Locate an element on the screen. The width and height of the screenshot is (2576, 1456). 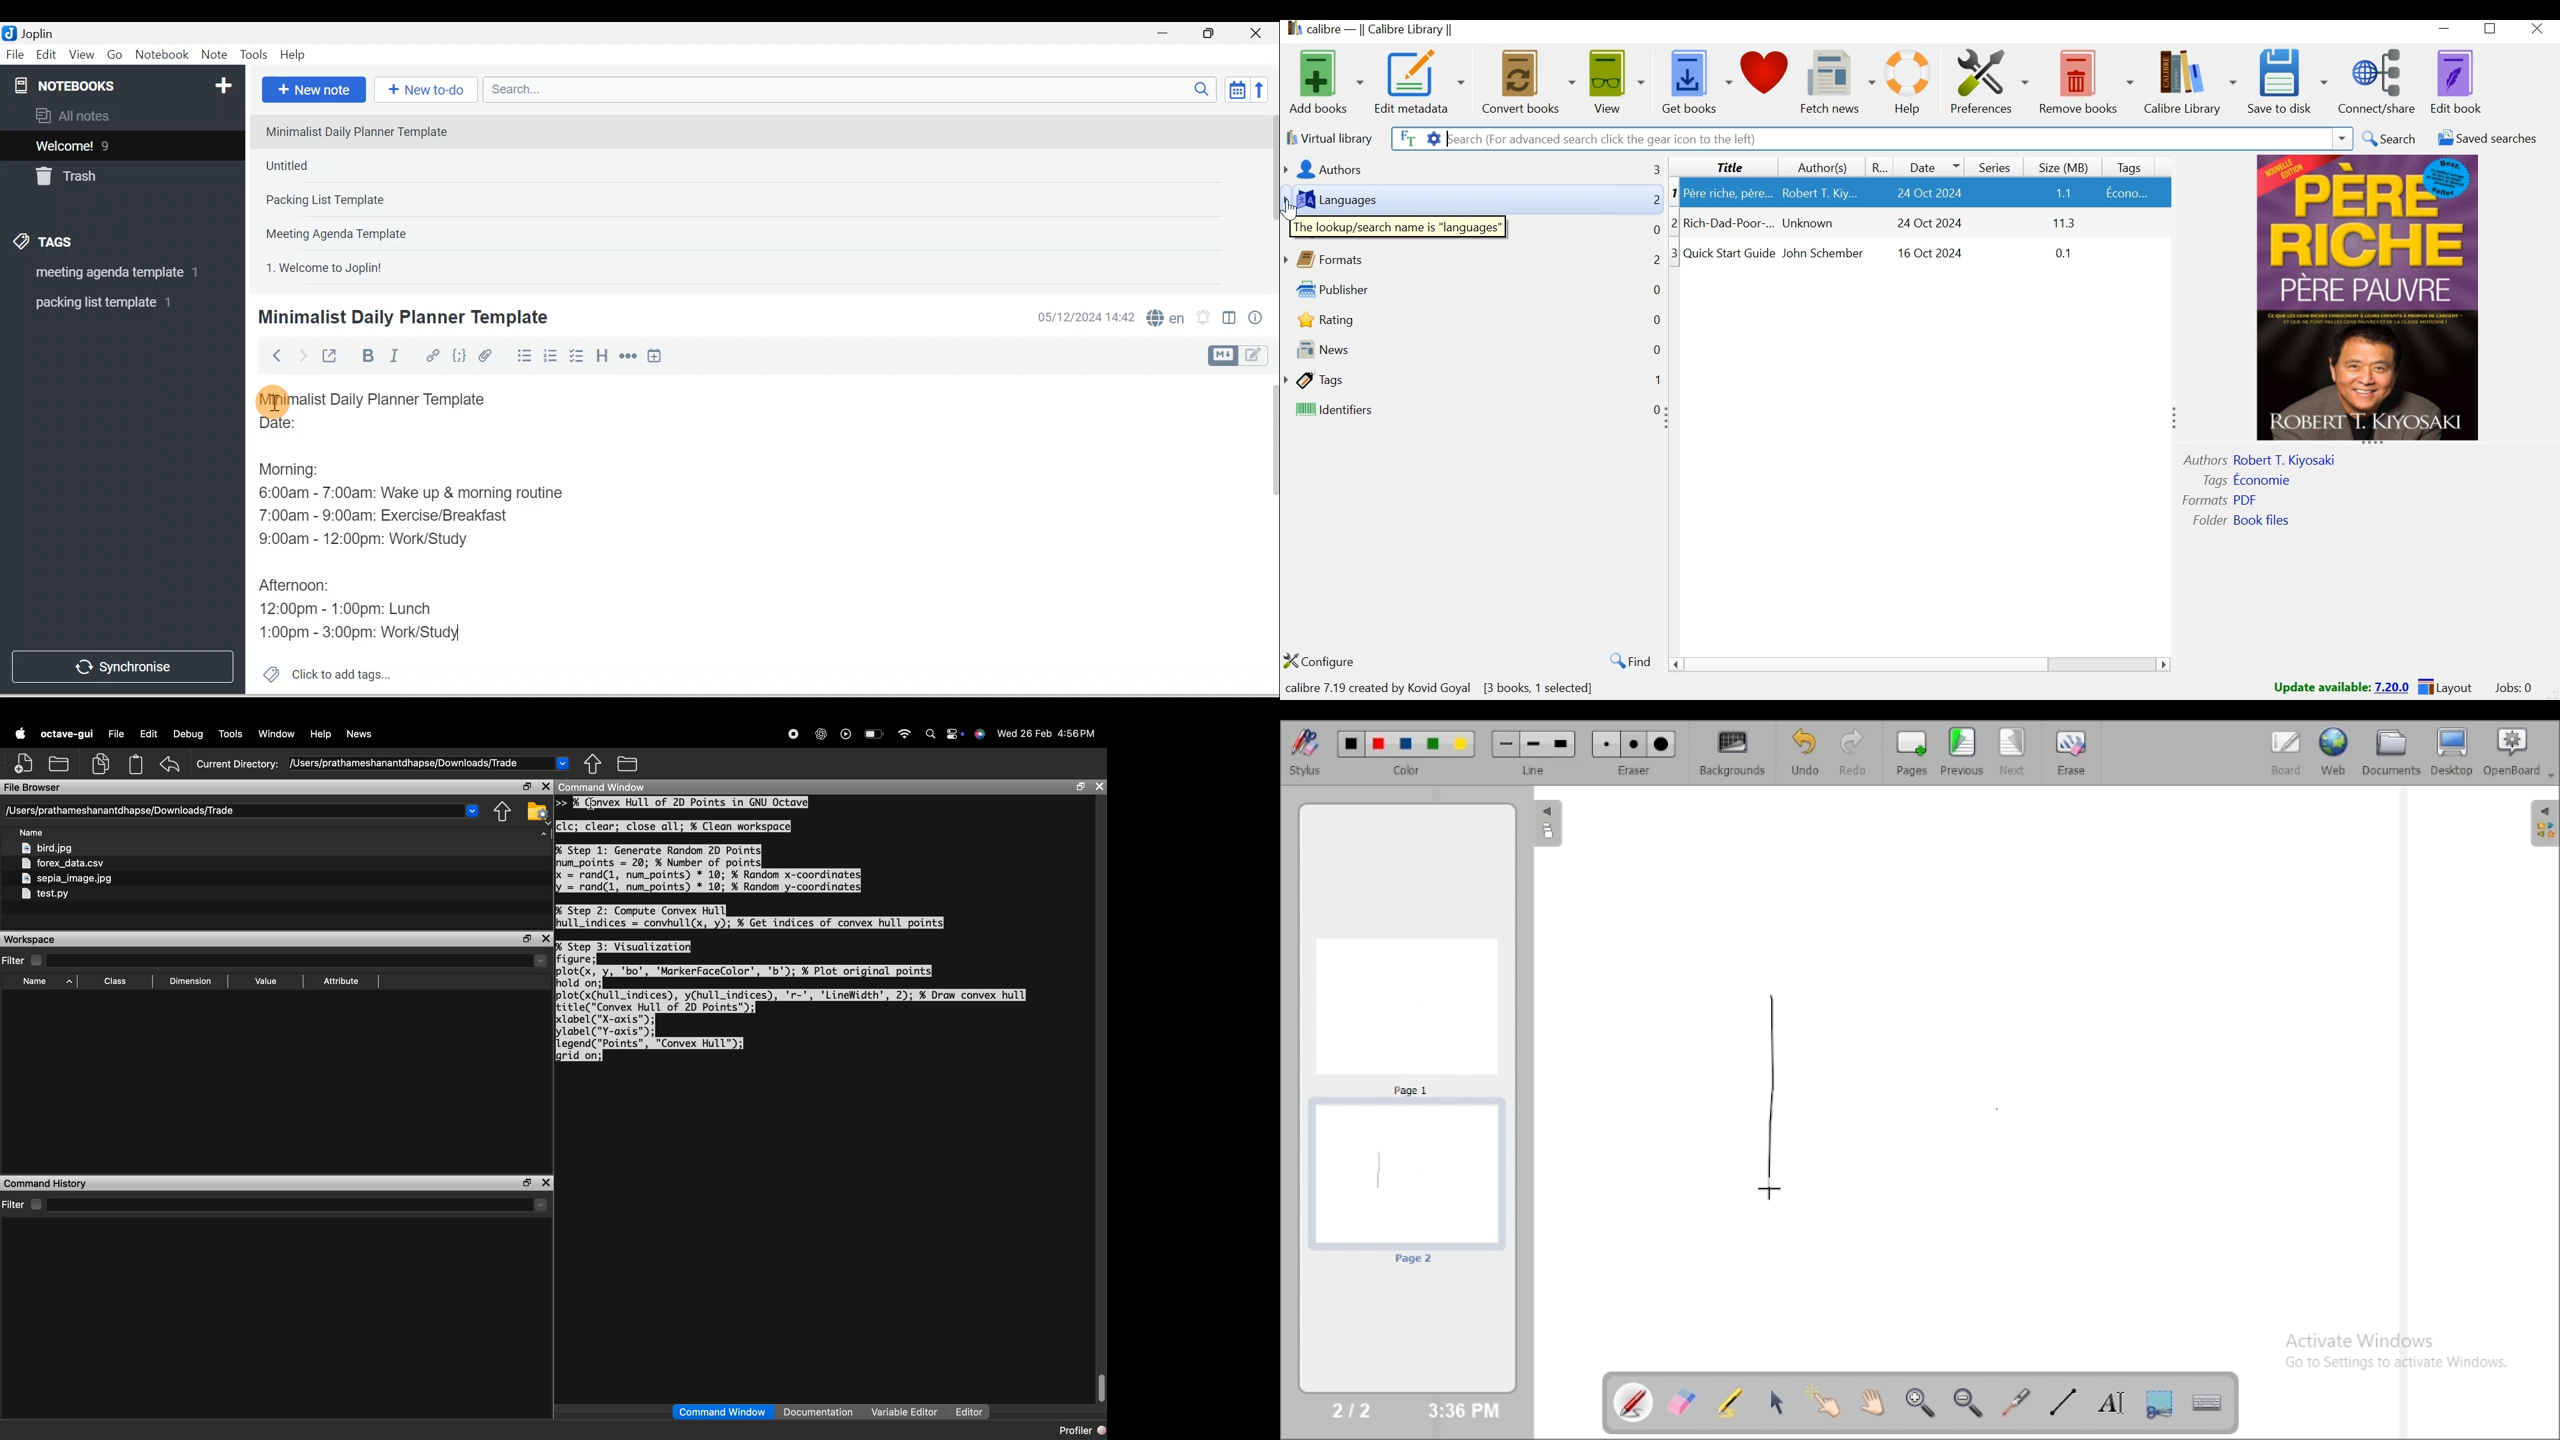
All notes is located at coordinates (121, 115).